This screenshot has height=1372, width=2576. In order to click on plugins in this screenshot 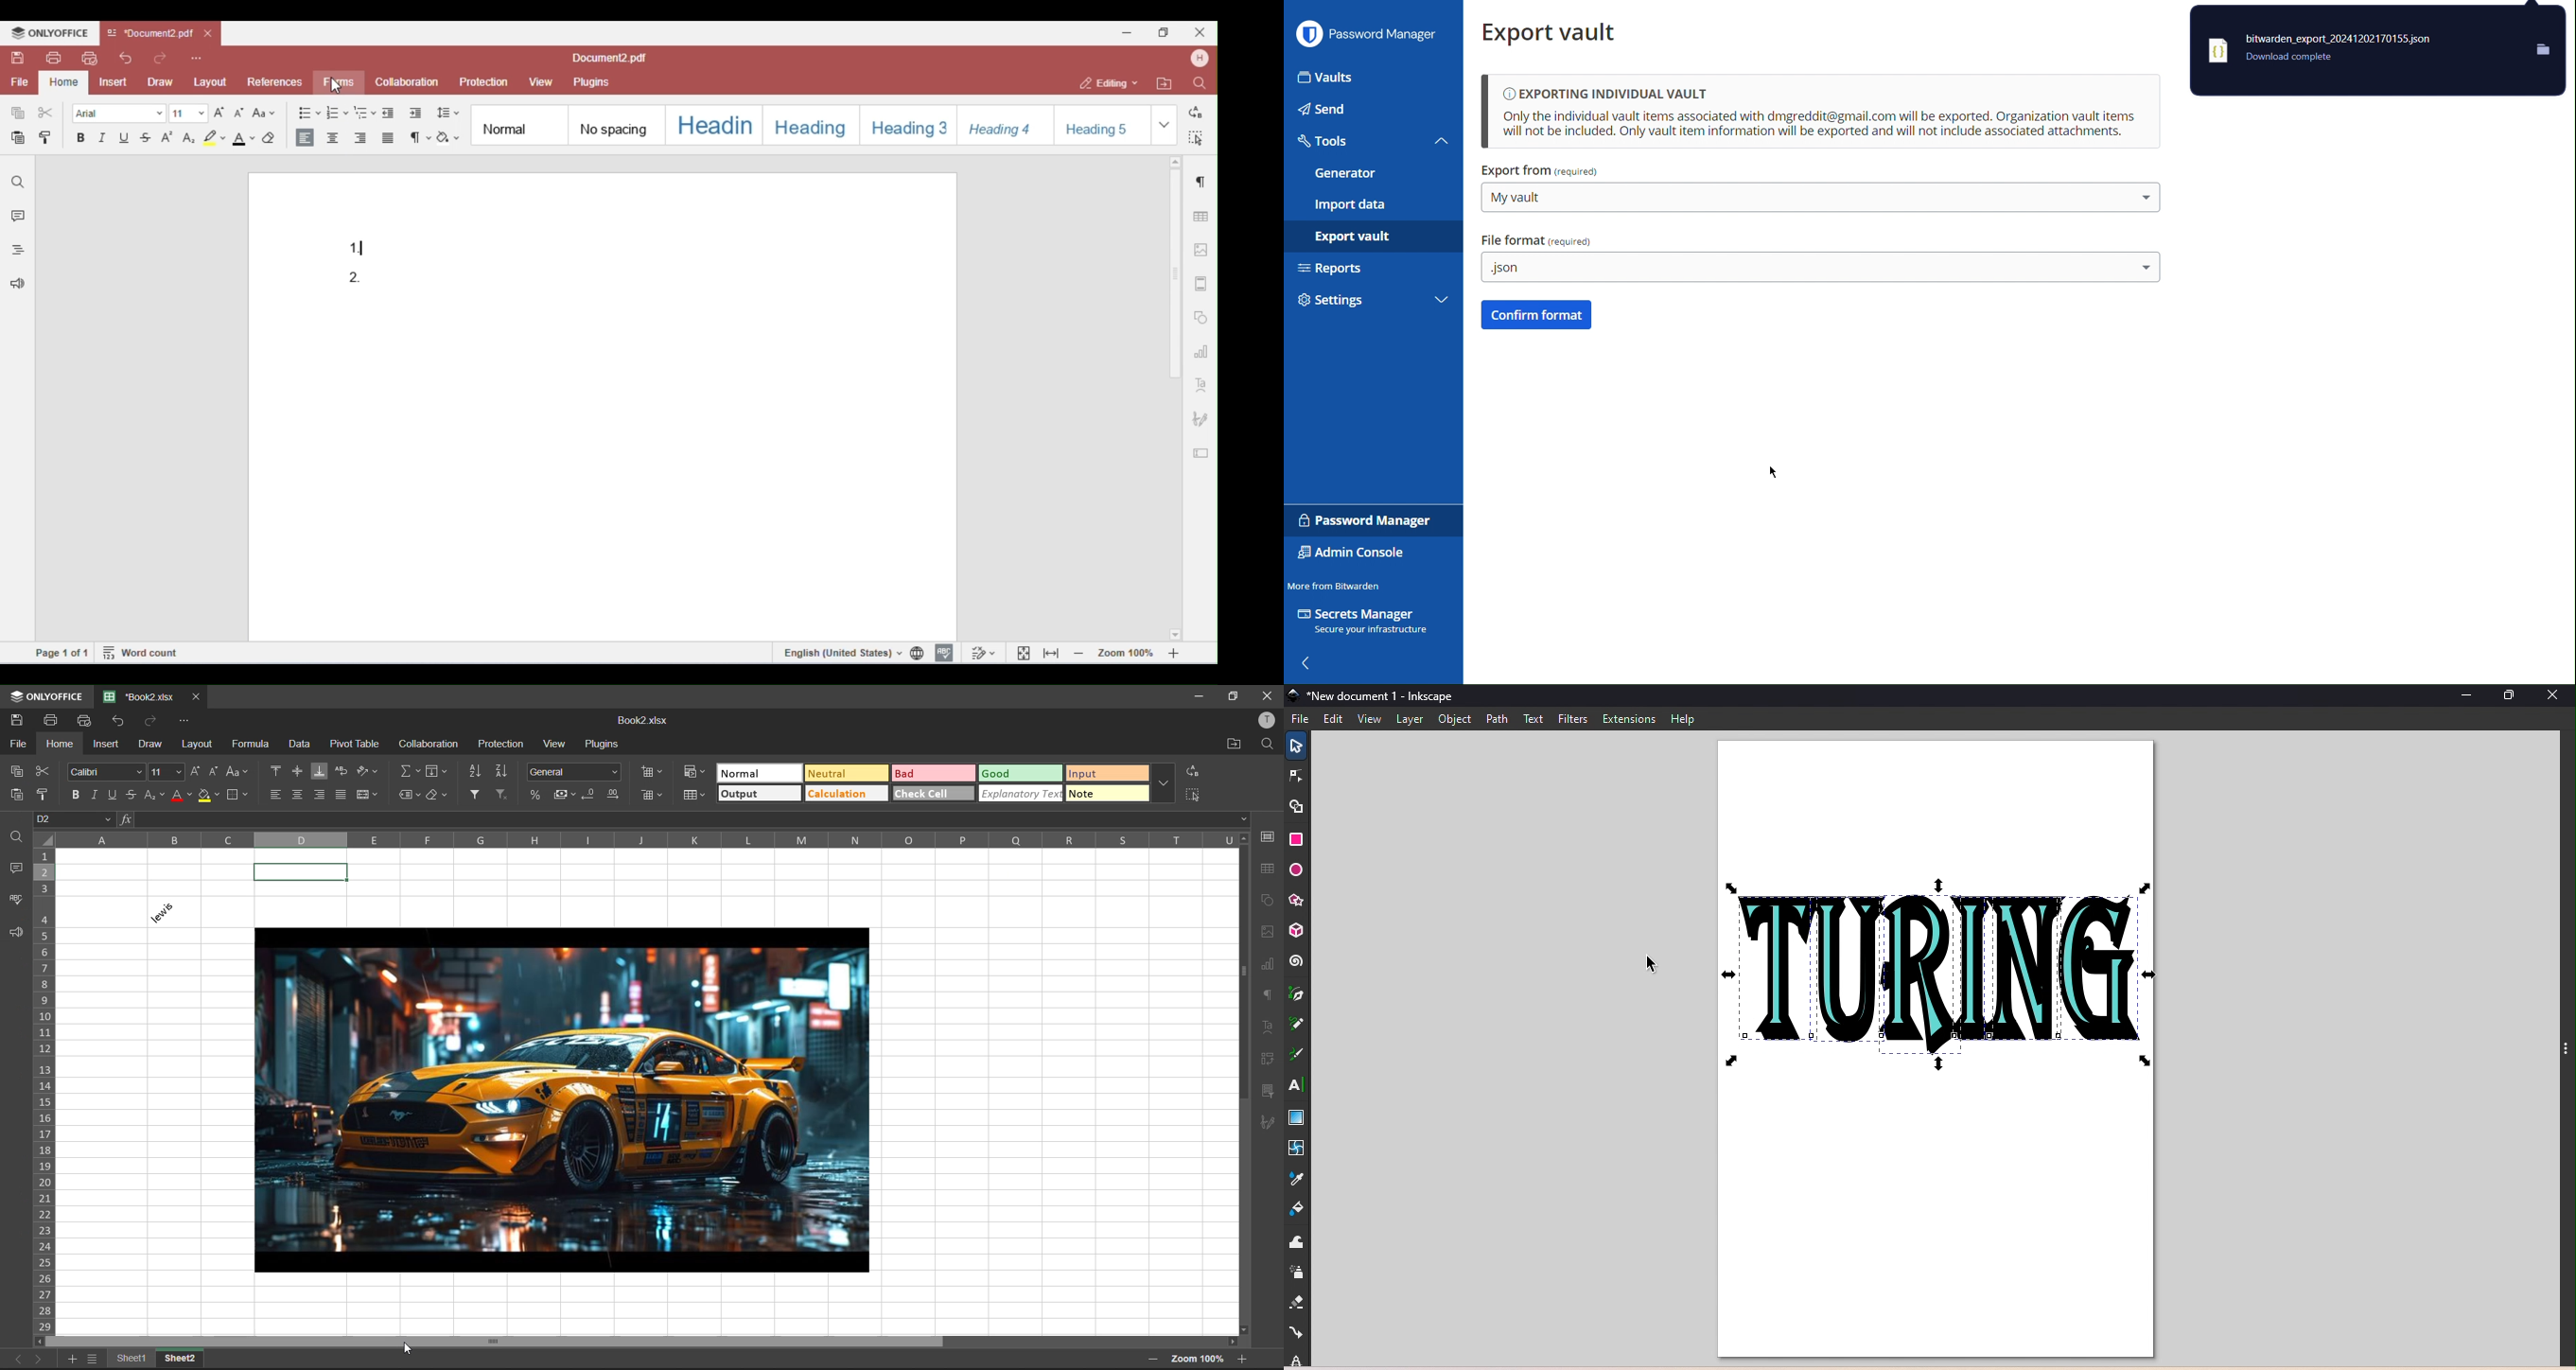, I will do `click(604, 745)`.